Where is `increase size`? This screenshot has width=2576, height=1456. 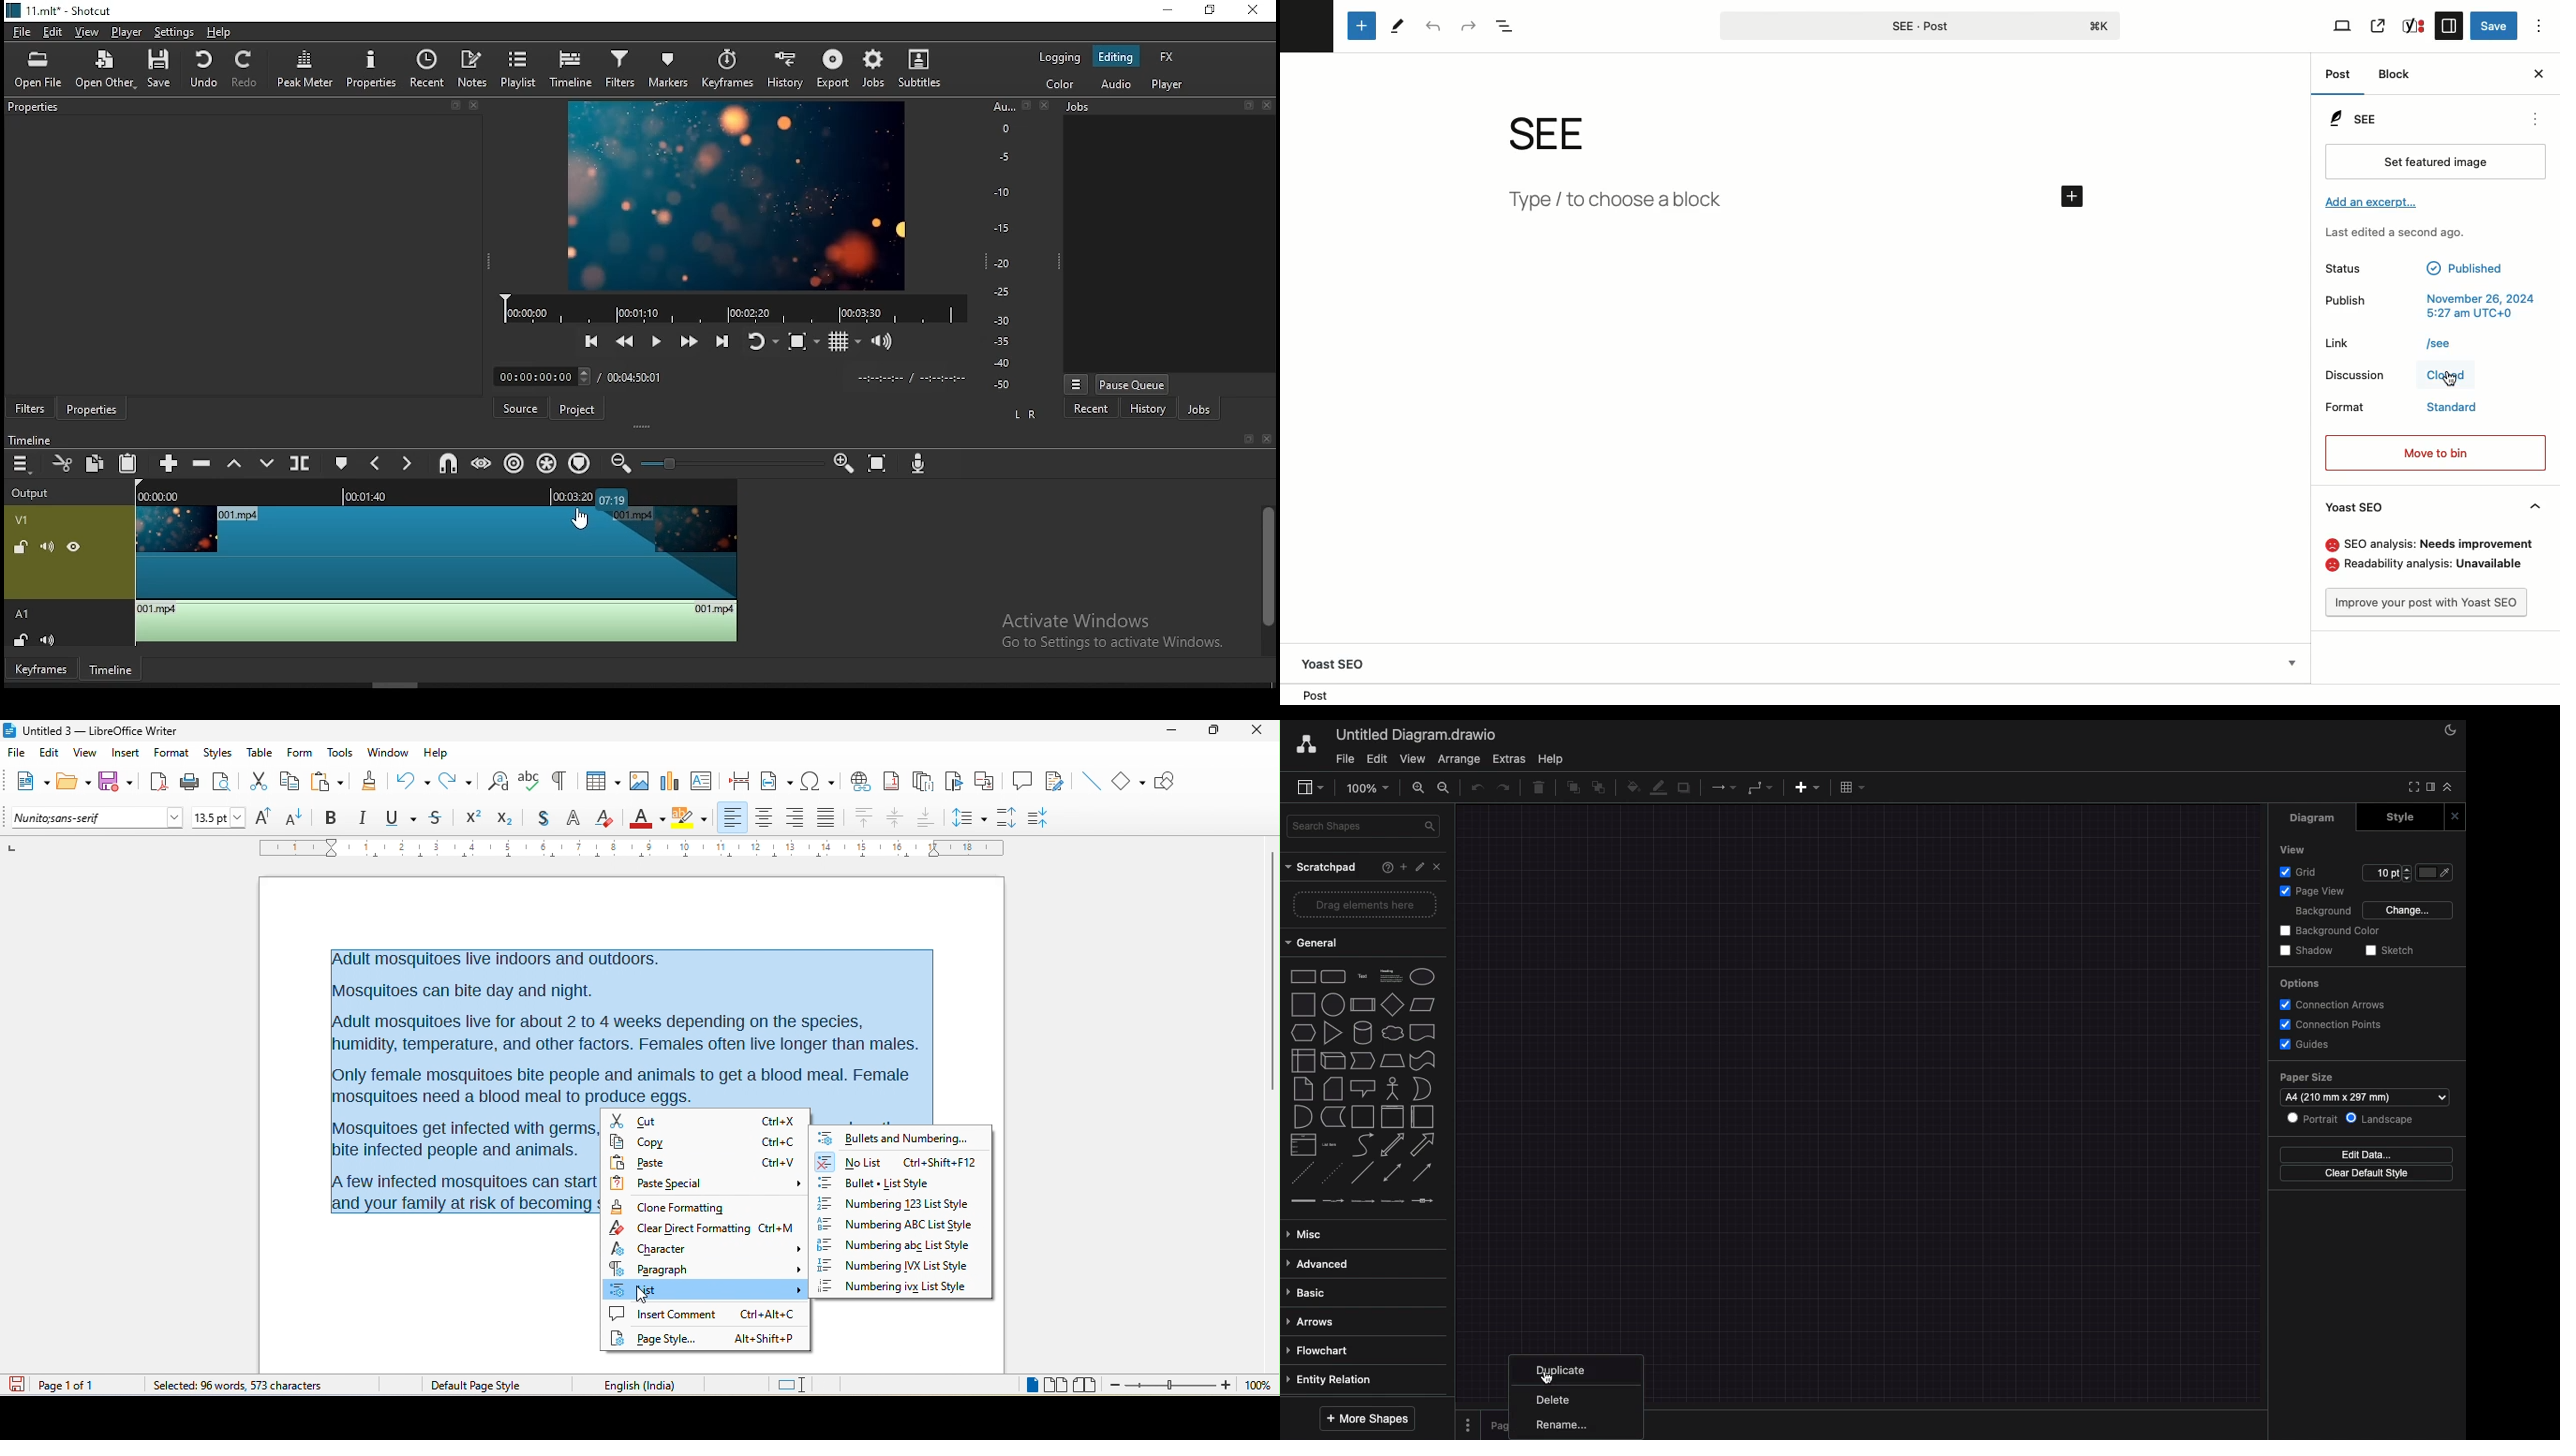 increase size is located at coordinates (267, 817).